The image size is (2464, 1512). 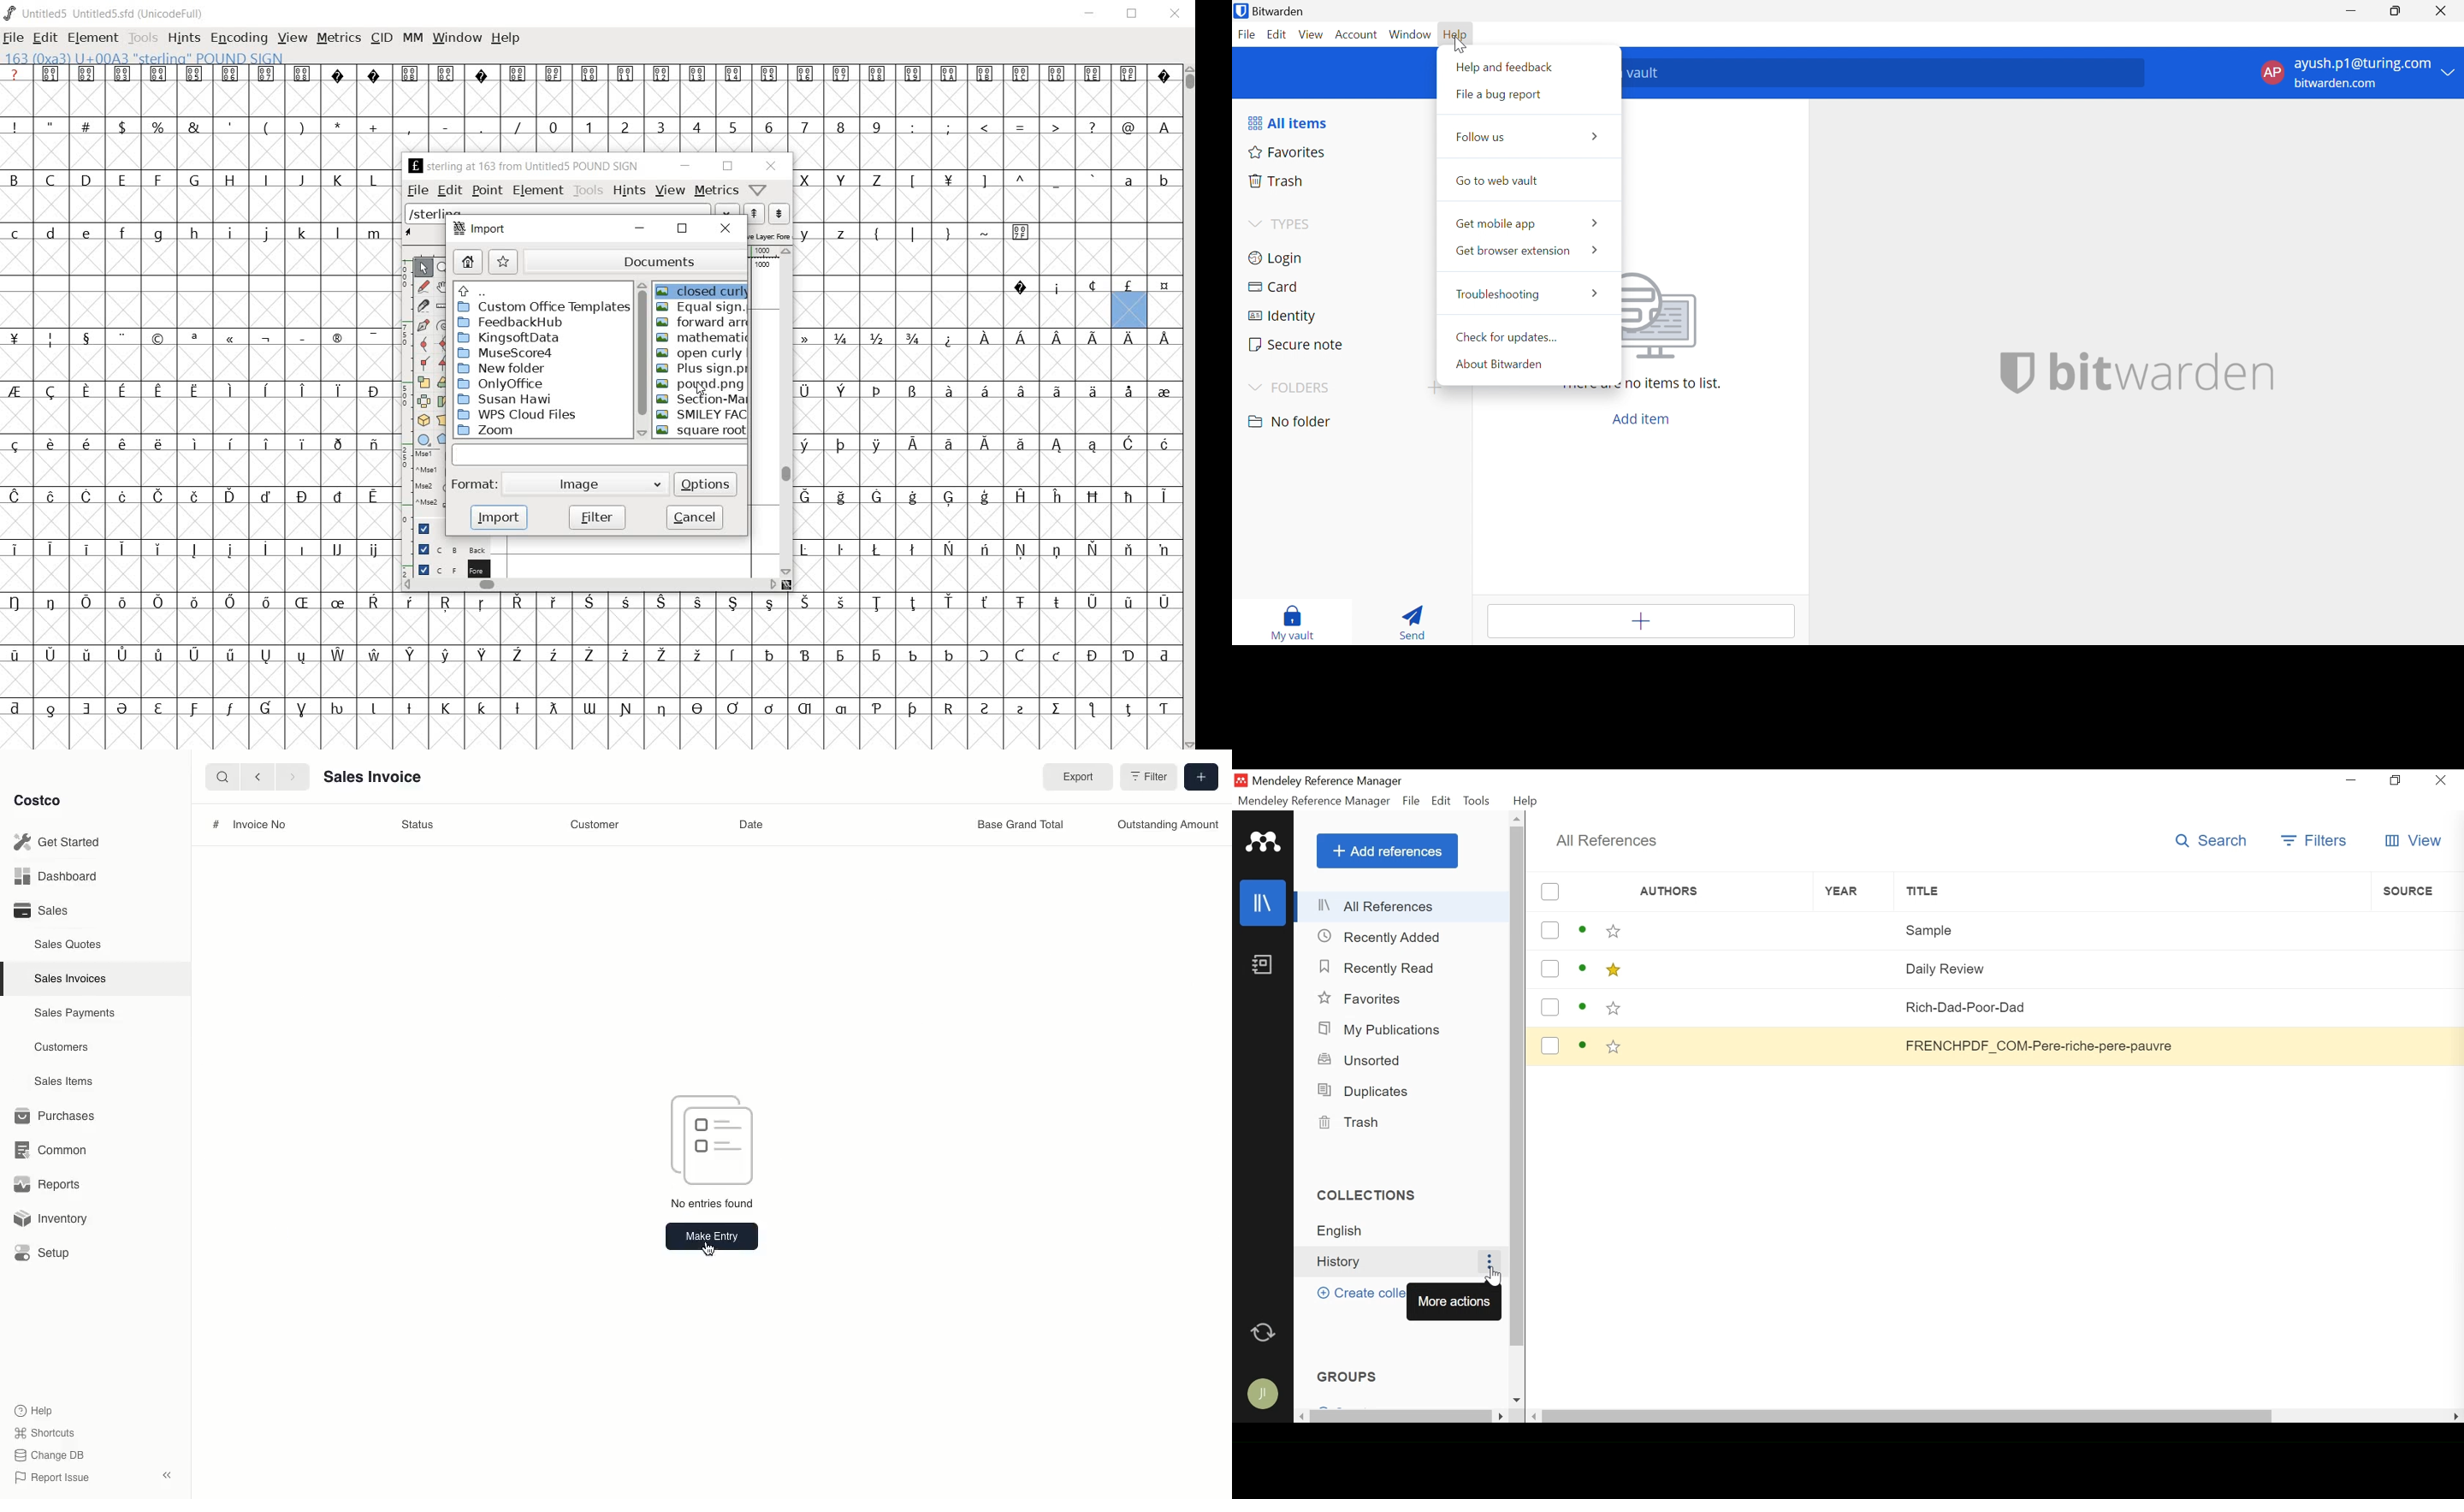 I want to click on glyph slot highlighted, so click(x=1130, y=311).